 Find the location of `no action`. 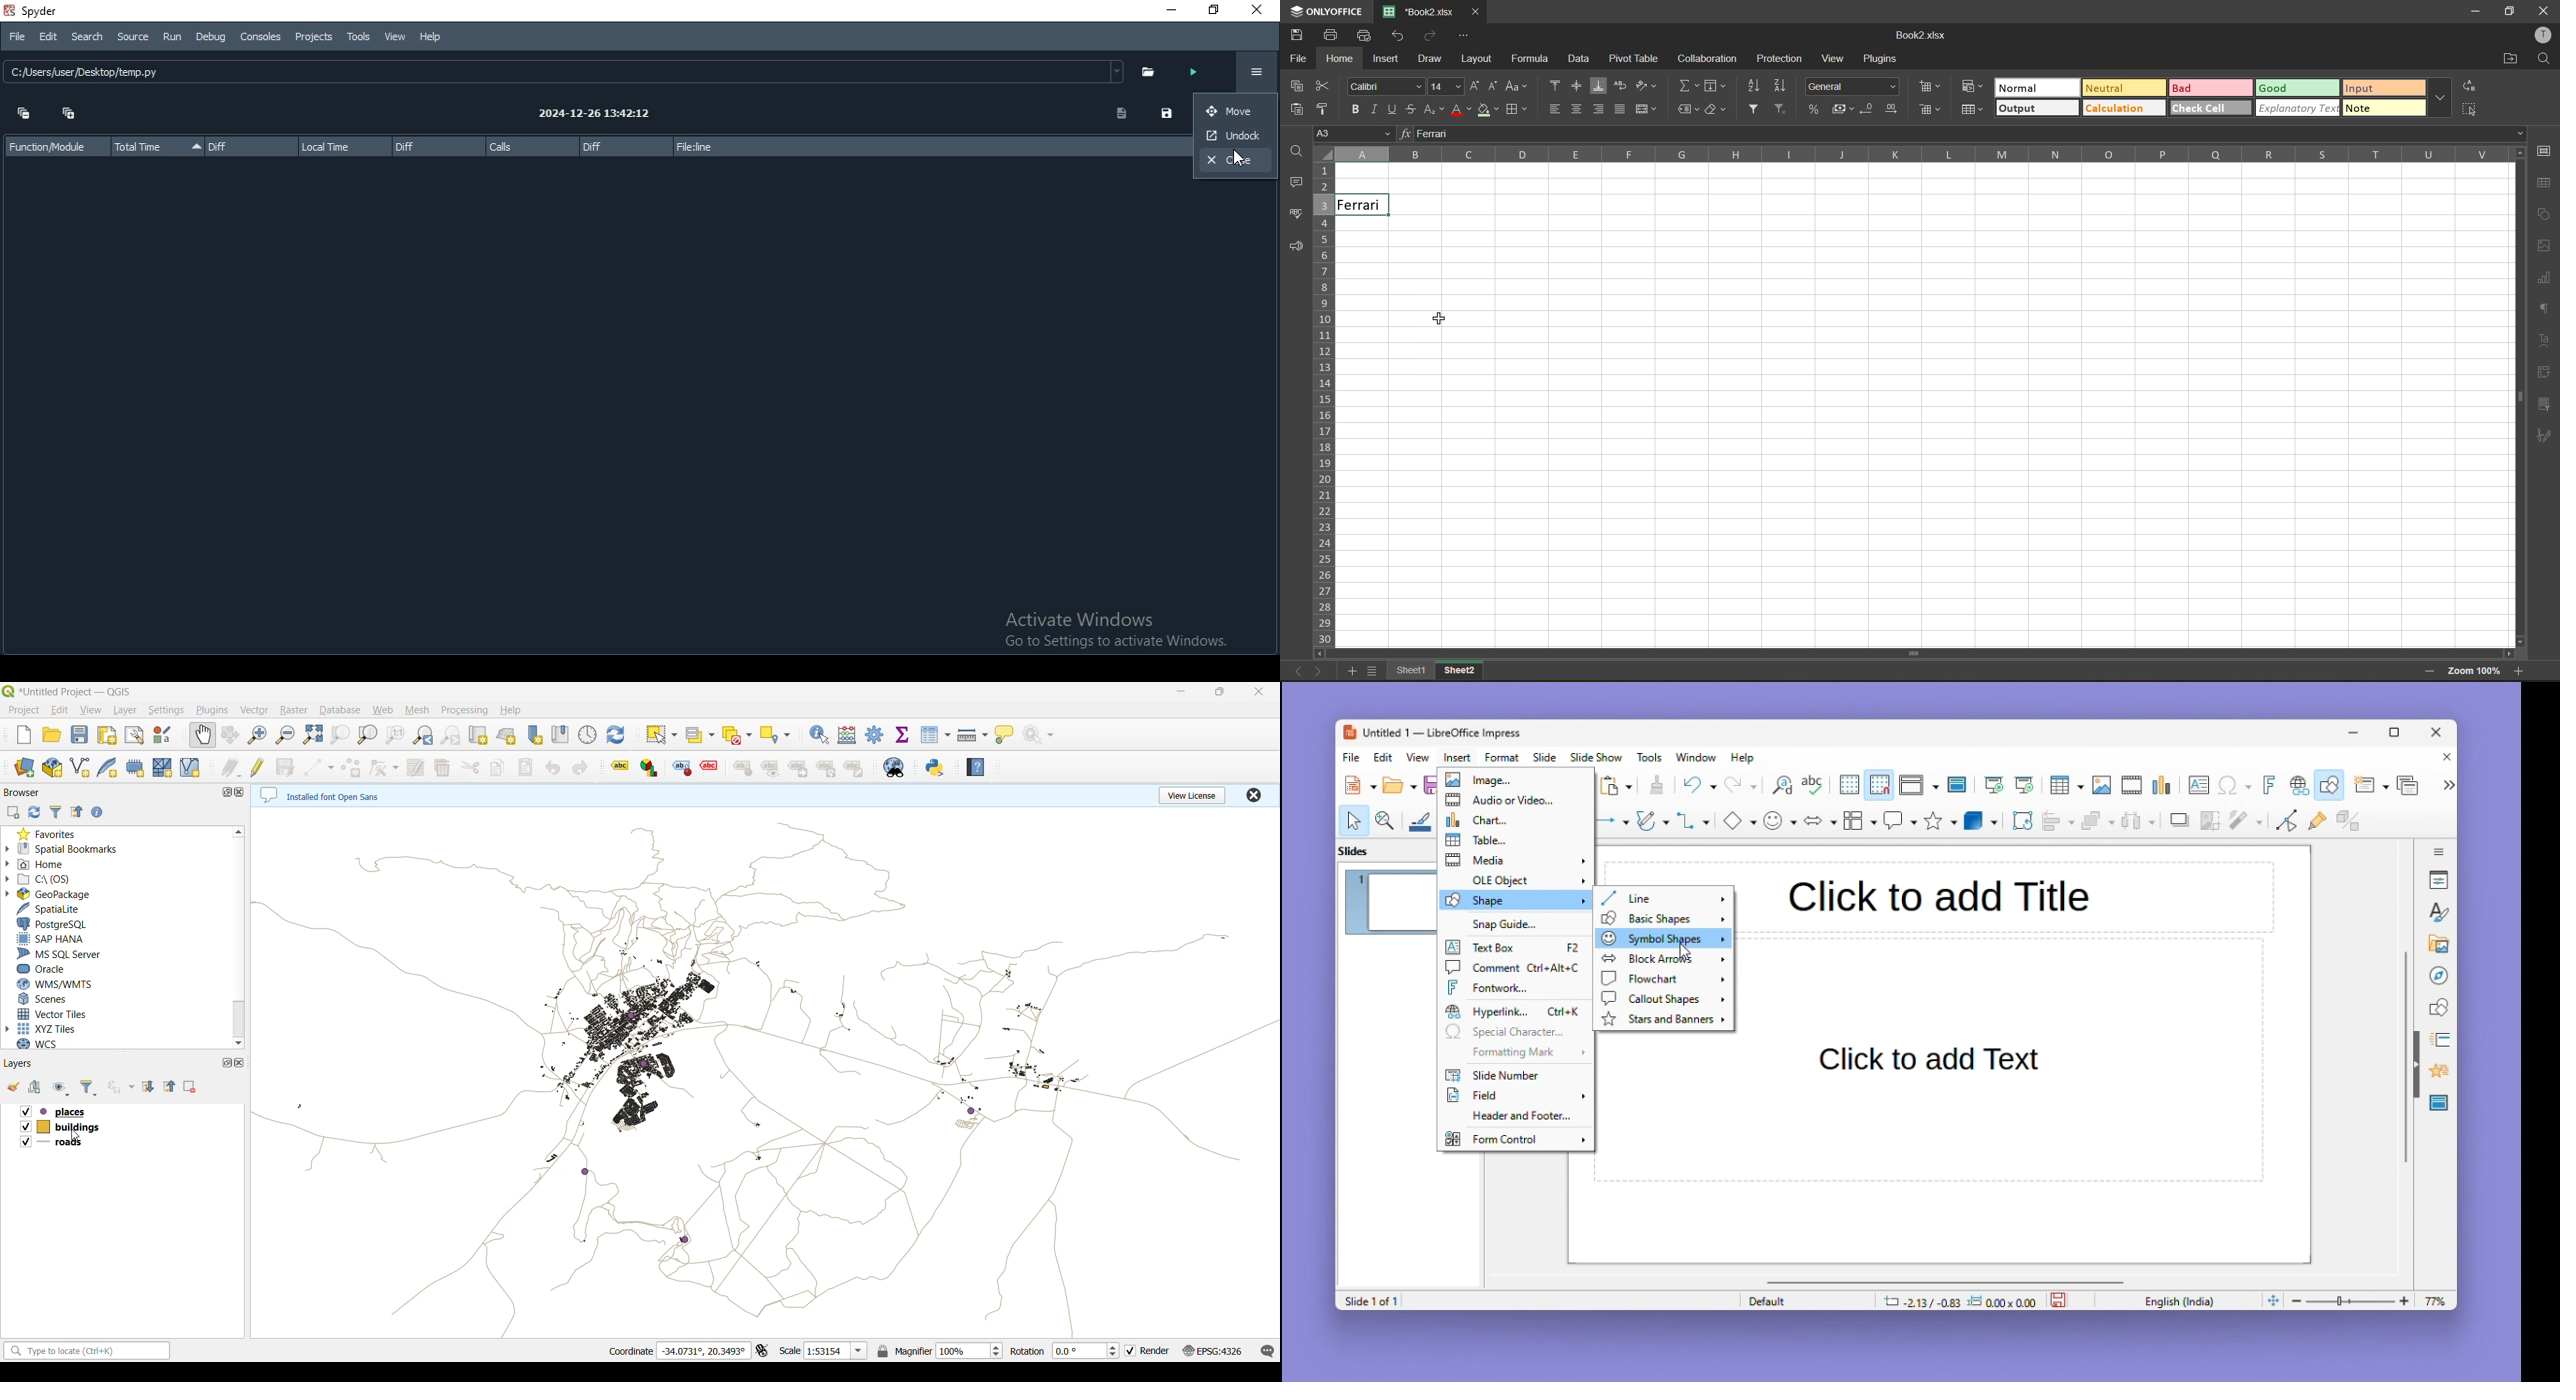

no action is located at coordinates (1042, 736).